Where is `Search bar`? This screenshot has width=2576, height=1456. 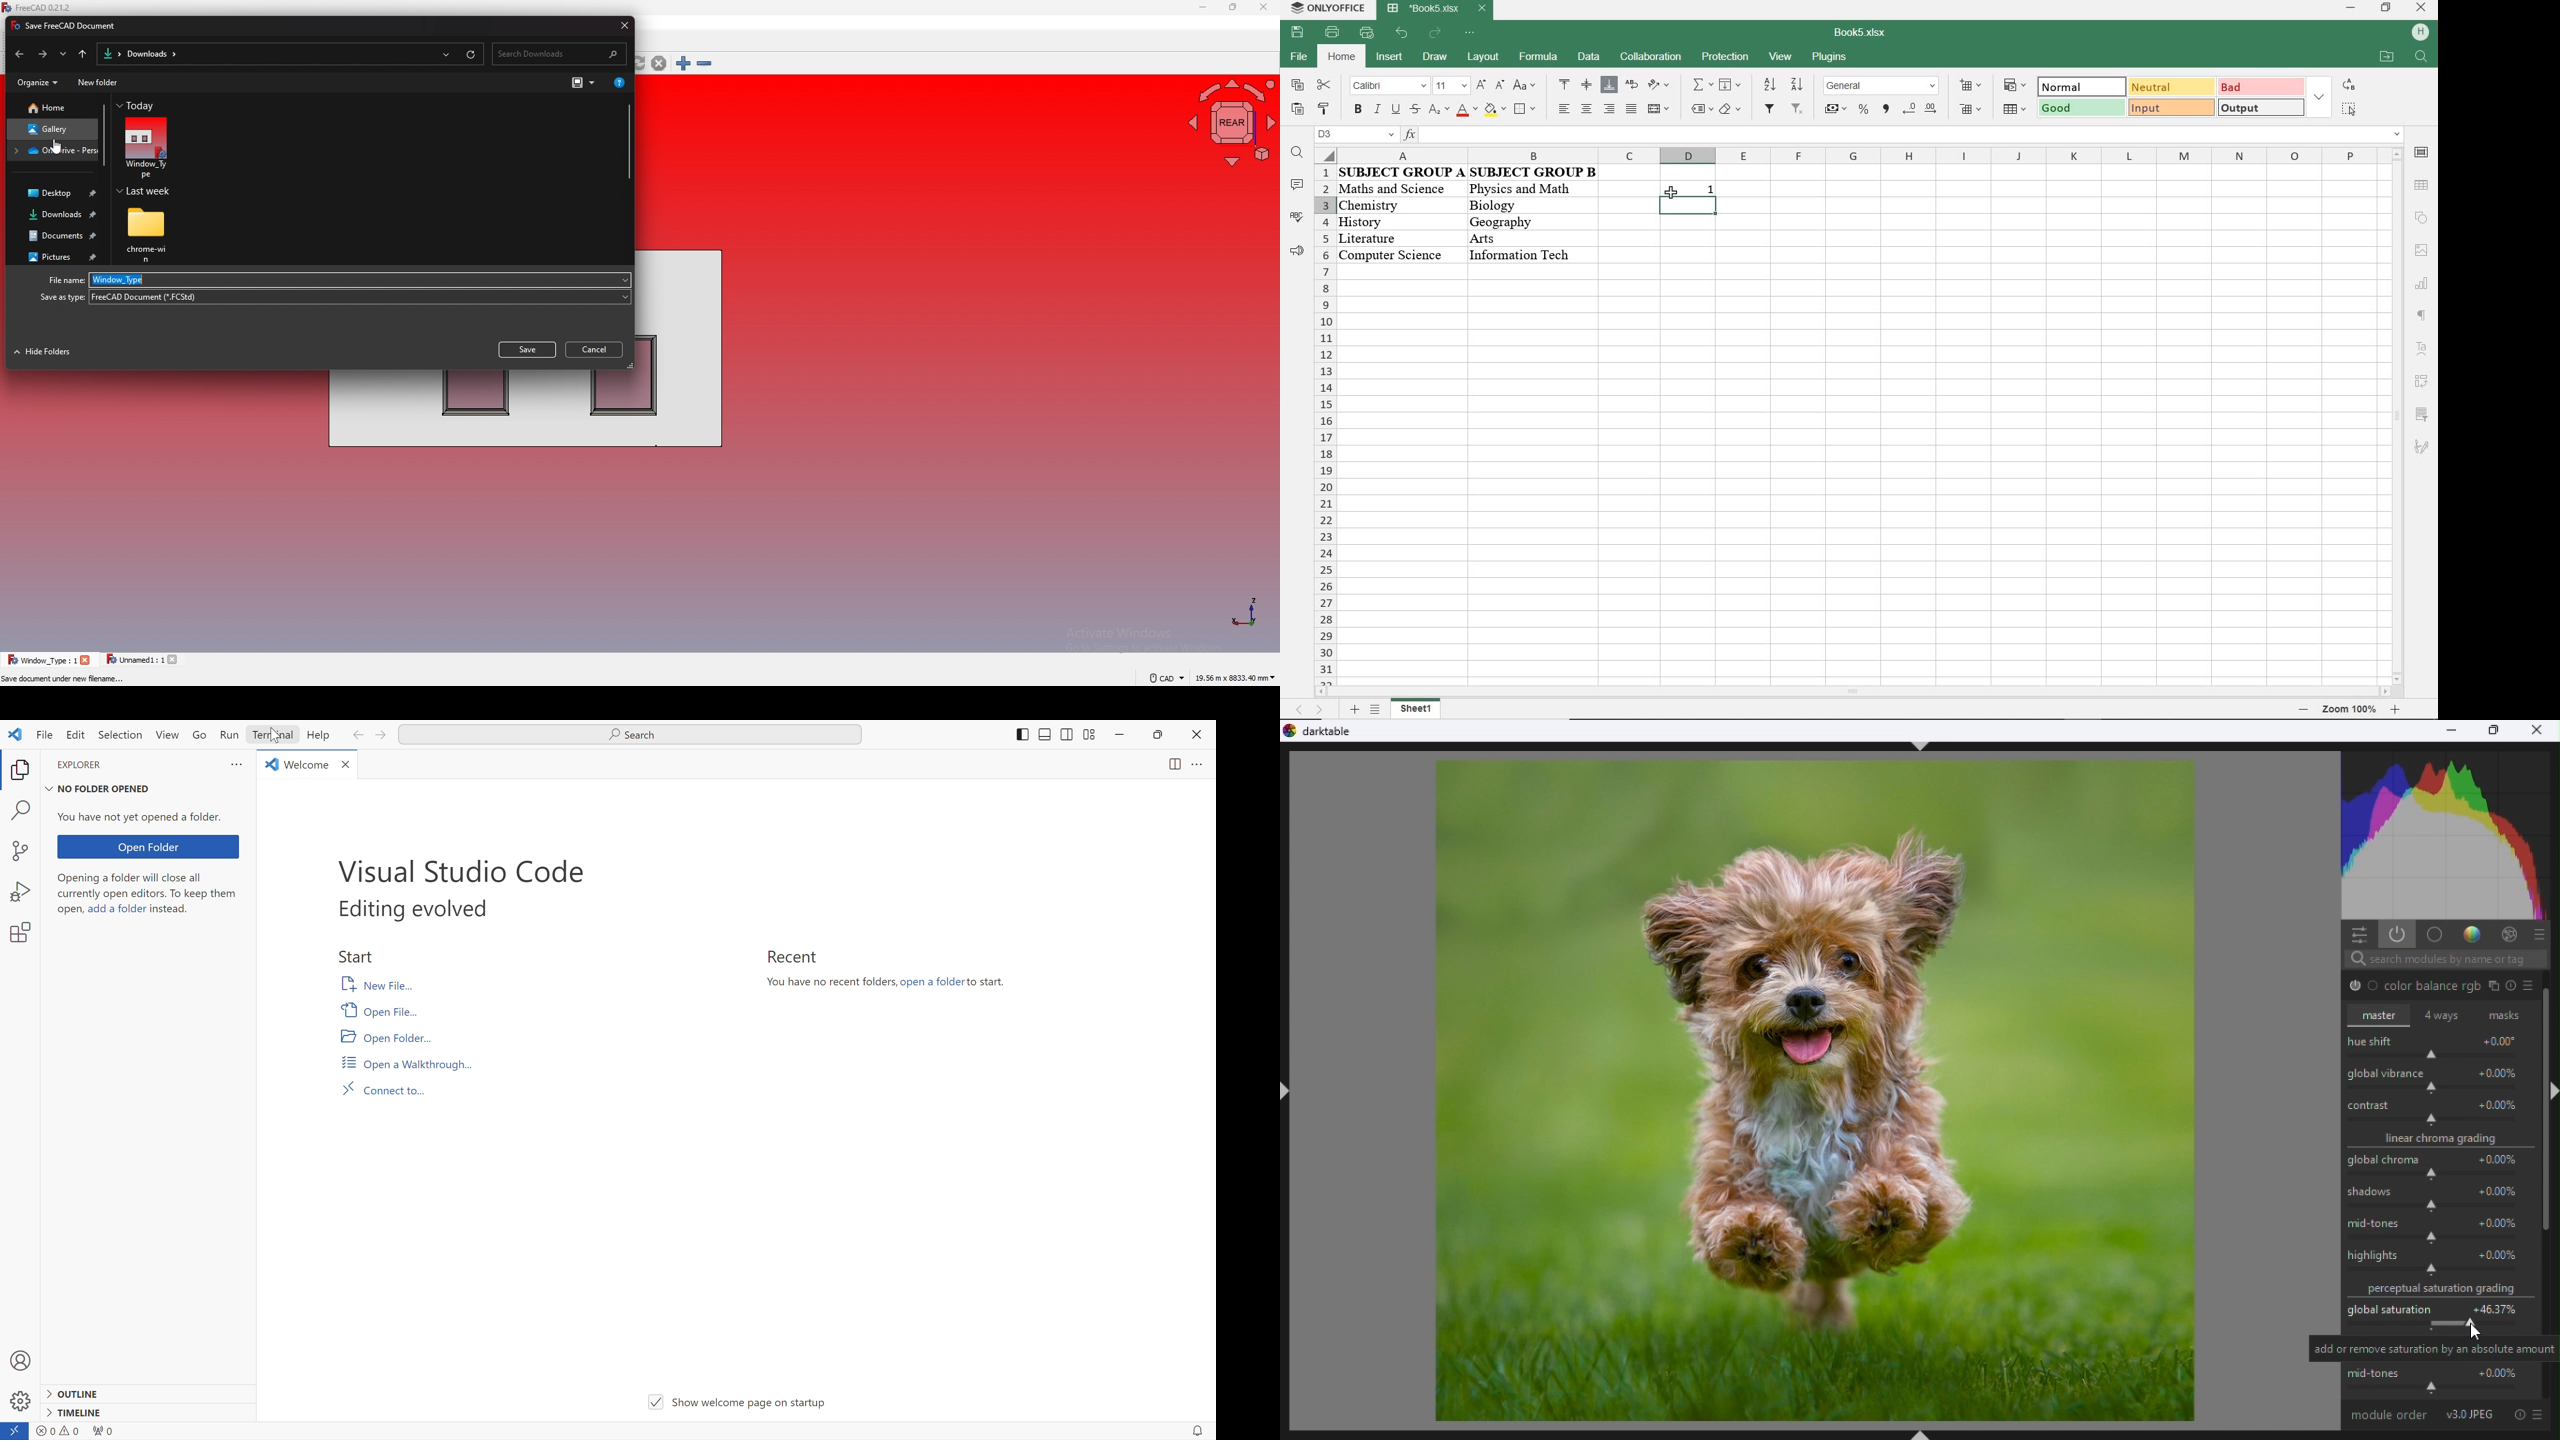 Search bar is located at coordinates (2445, 959).